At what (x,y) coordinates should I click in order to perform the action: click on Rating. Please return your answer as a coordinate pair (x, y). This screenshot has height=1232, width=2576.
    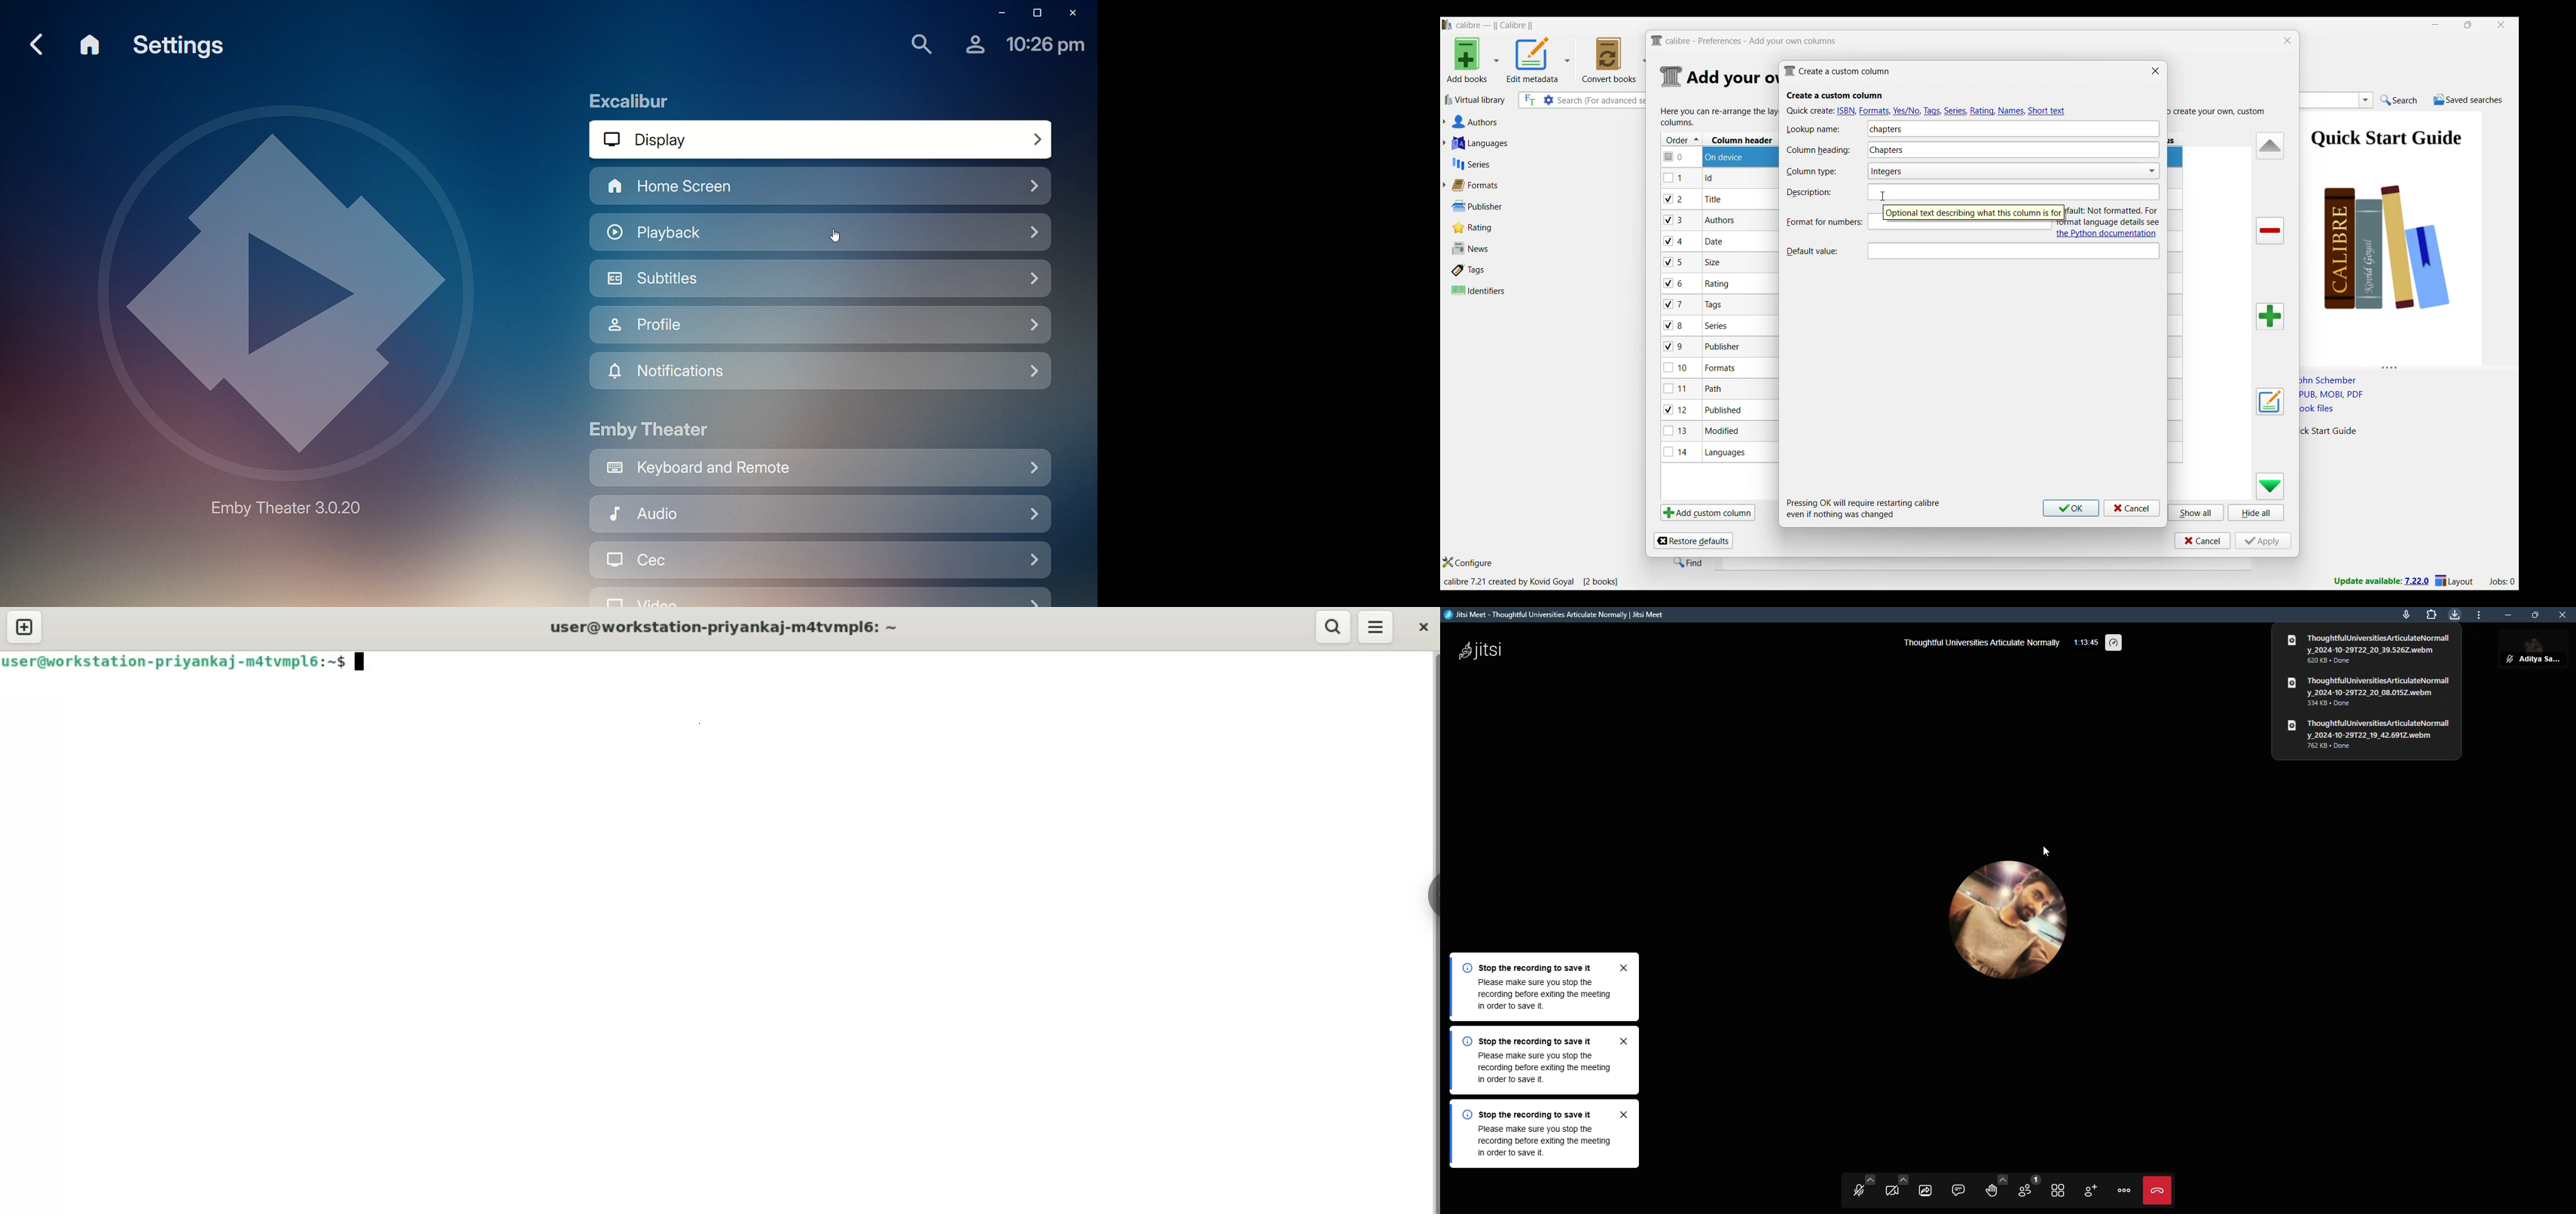
    Looking at the image, I should click on (1478, 228).